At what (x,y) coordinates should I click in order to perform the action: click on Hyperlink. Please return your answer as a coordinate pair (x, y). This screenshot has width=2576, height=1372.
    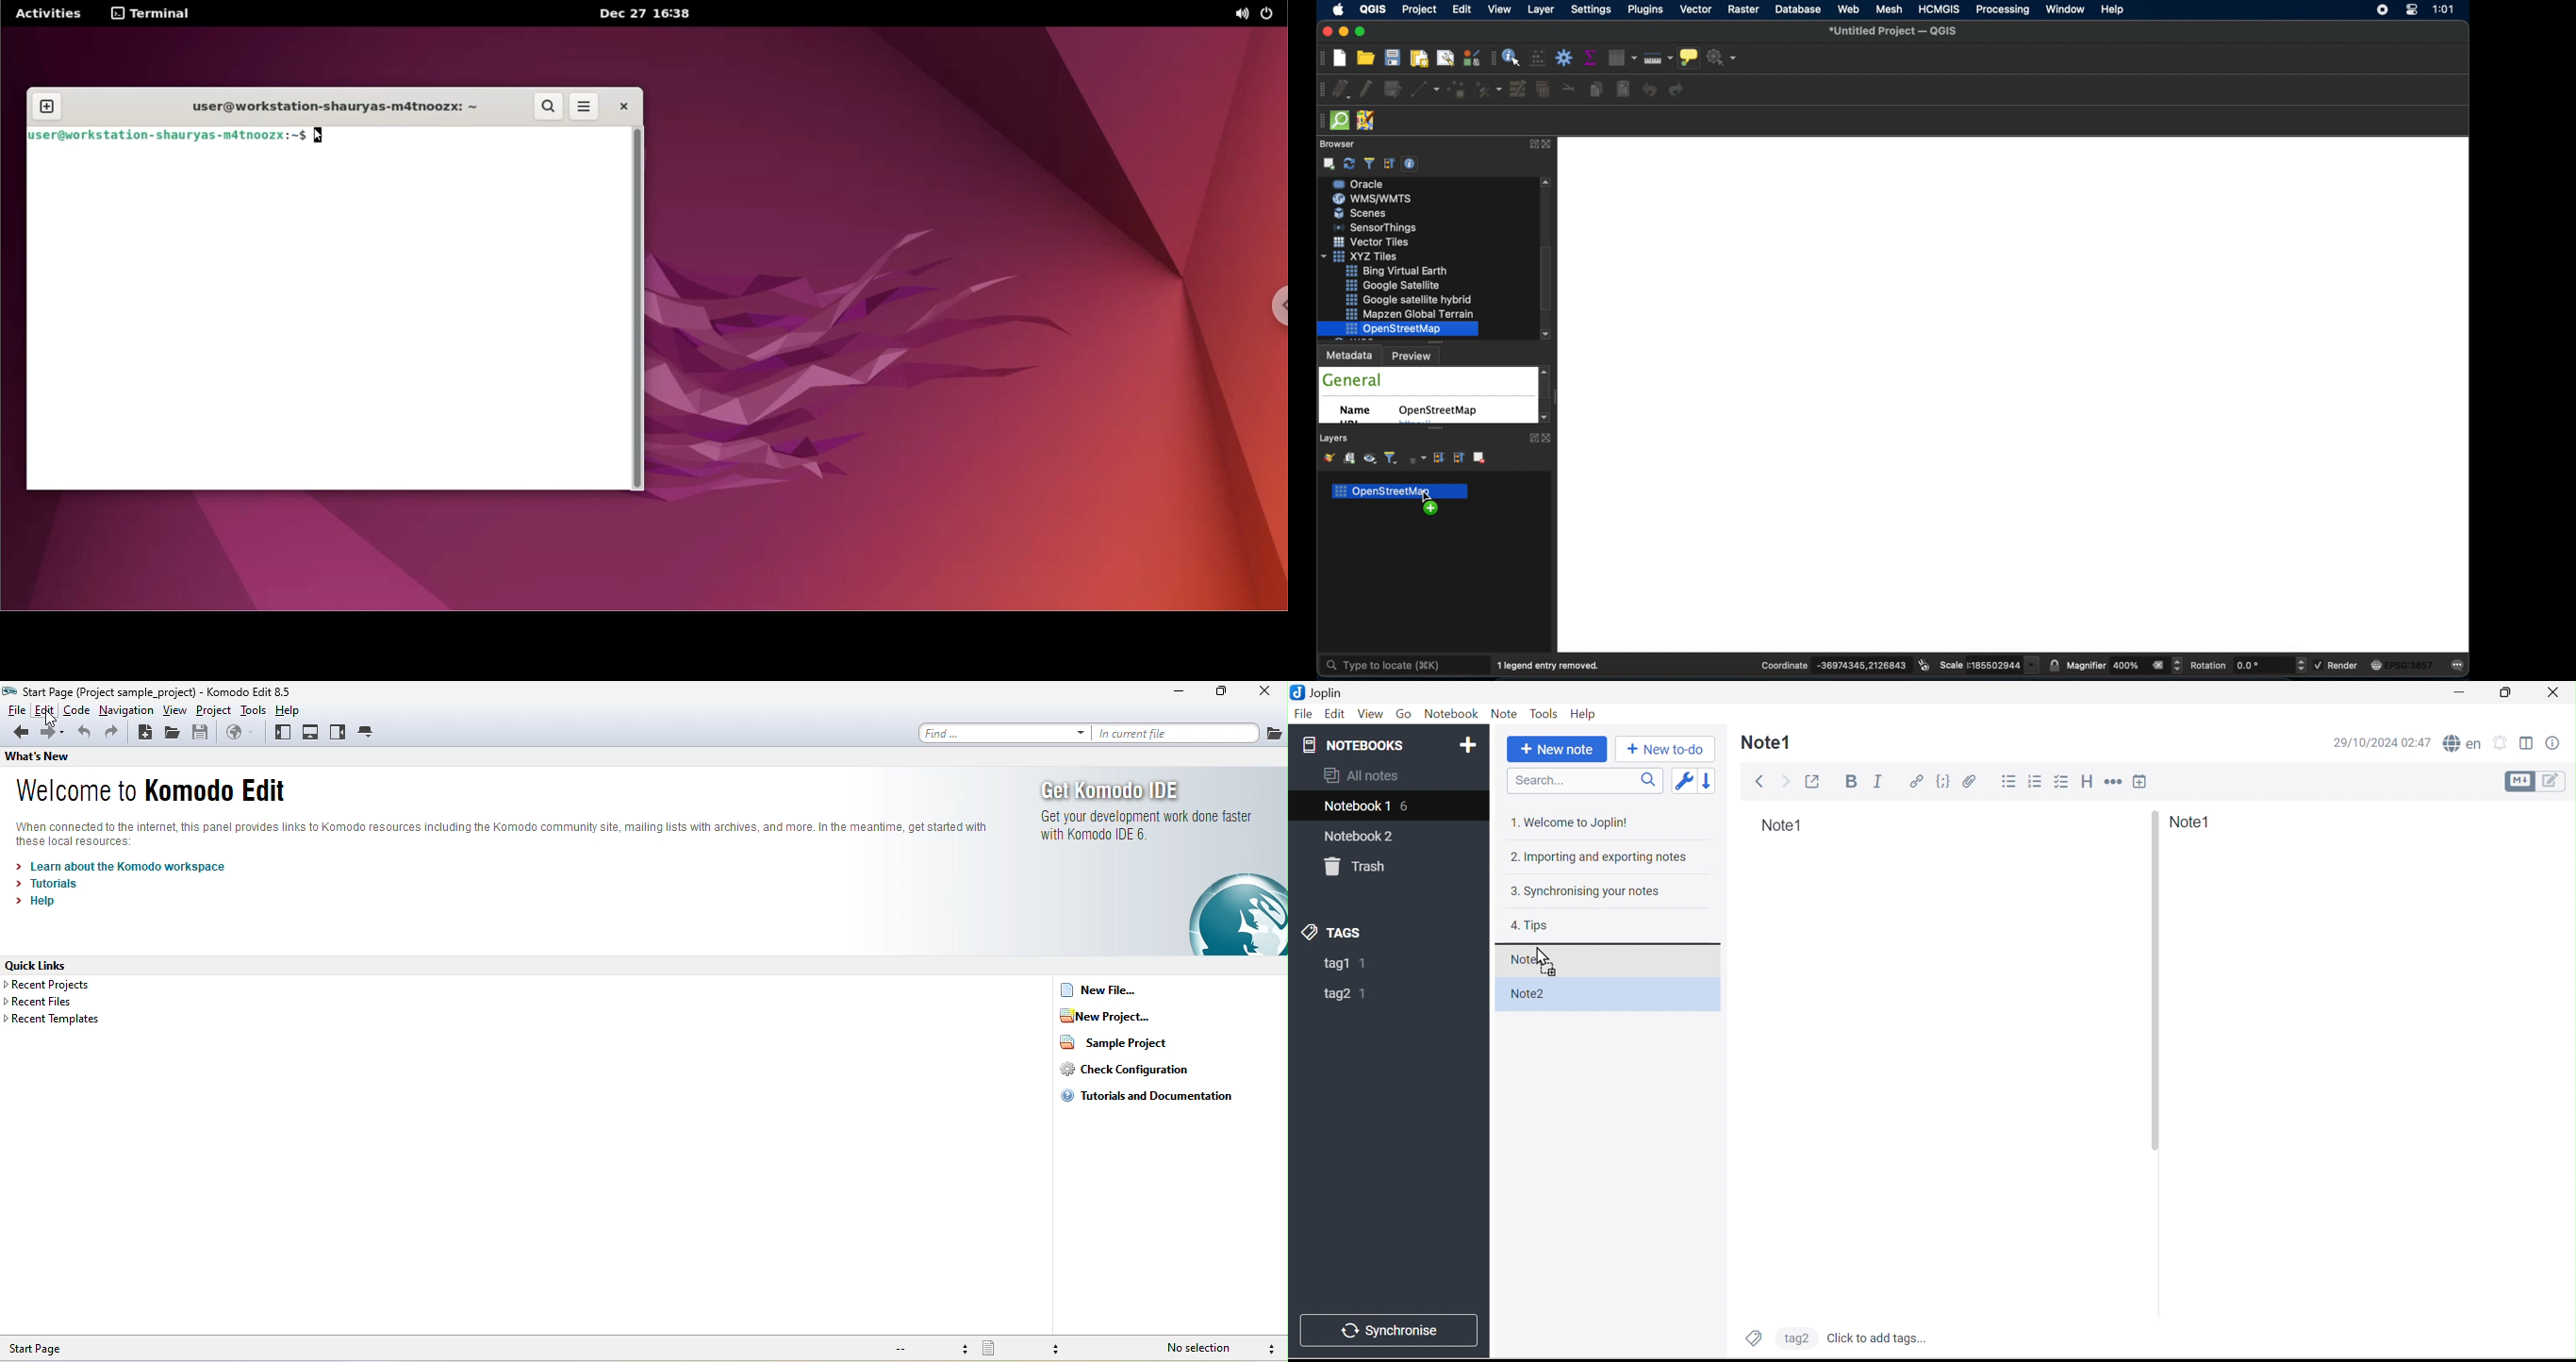
    Looking at the image, I should click on (1913, 783).